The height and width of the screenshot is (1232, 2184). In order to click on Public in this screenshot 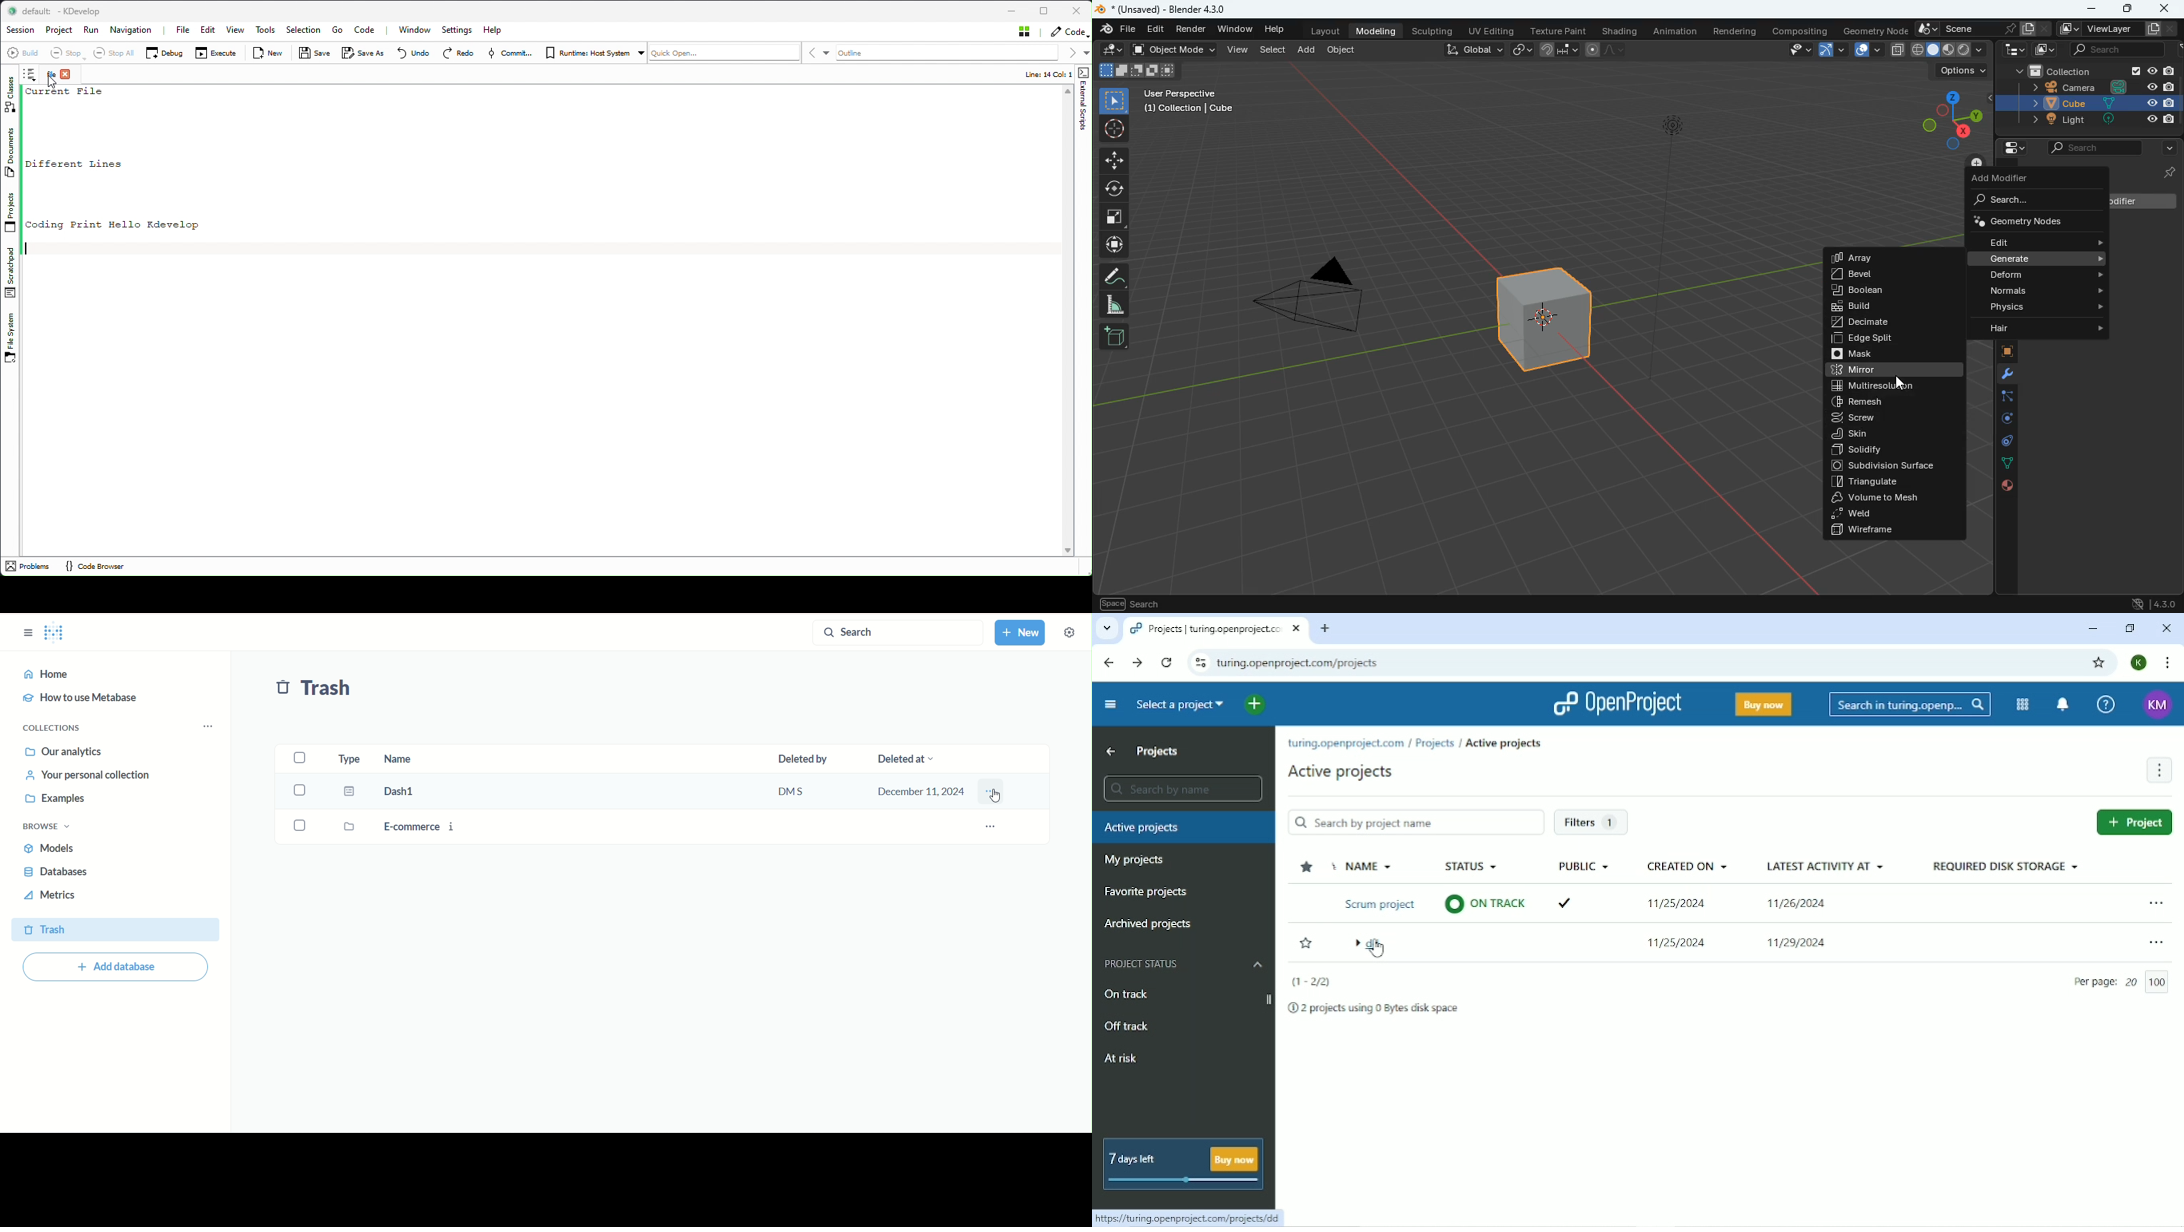, I will do `click(1585, 867)`.